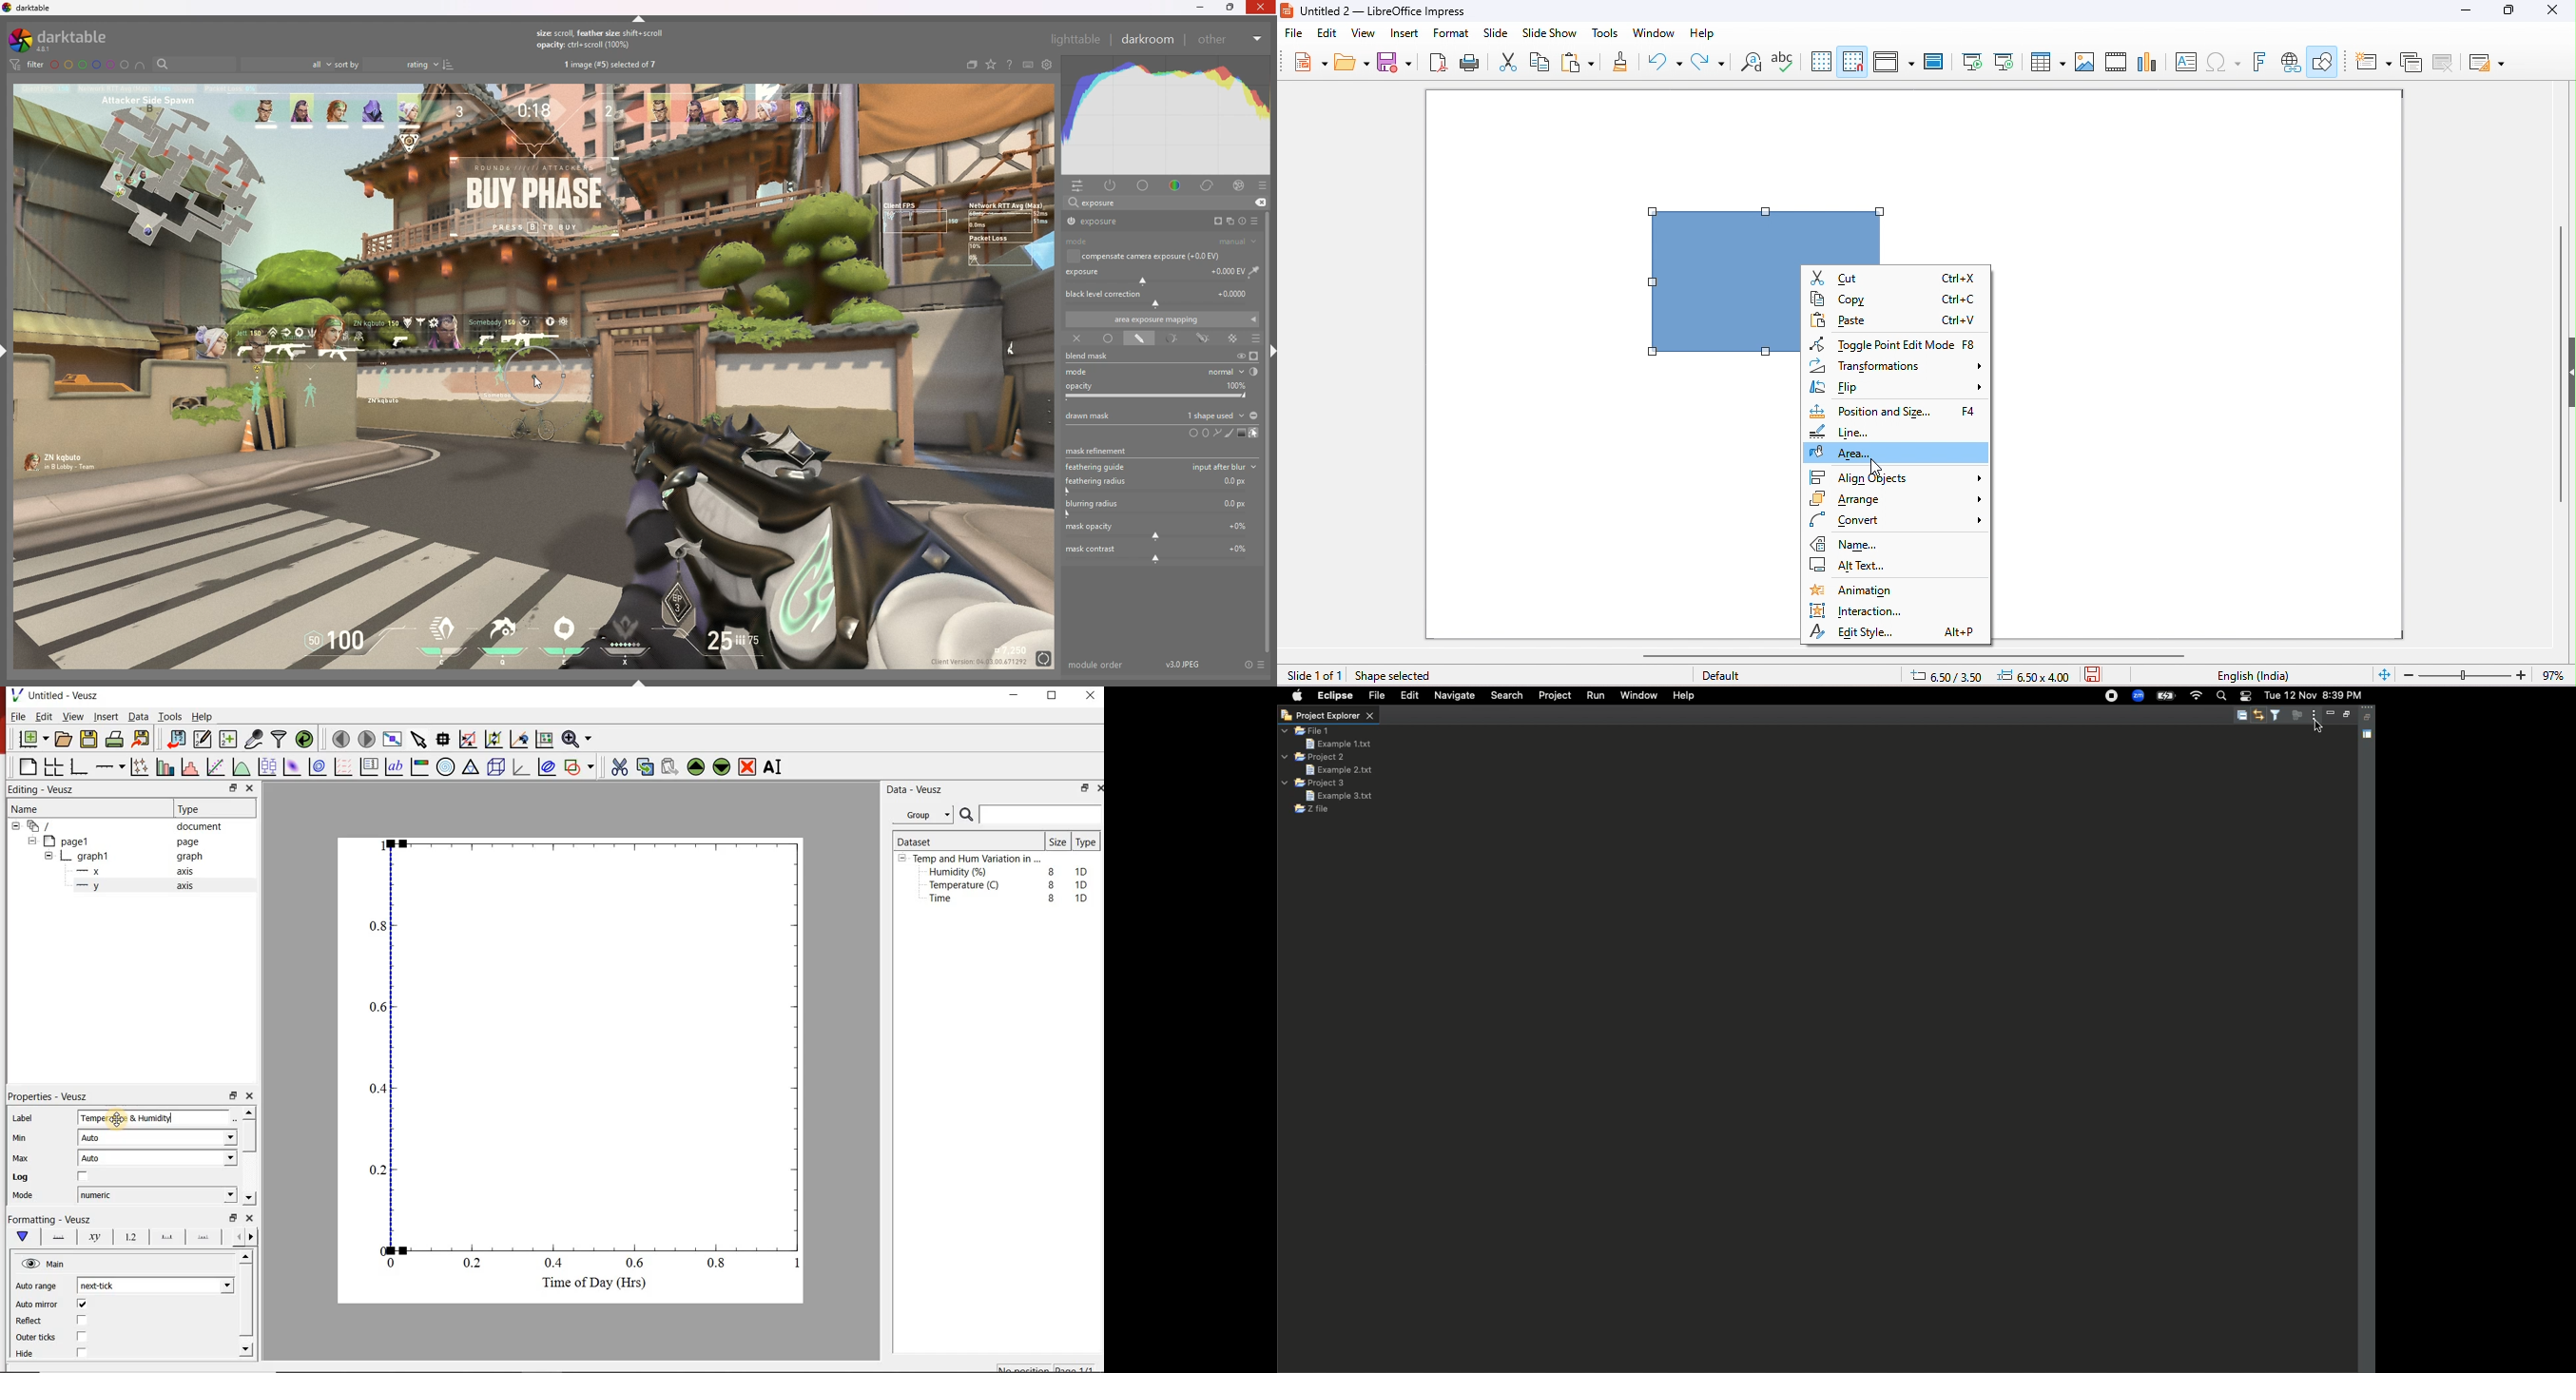 This screenshot has height=1400, width=2576. I want to click on tools, so click(1604, 32).